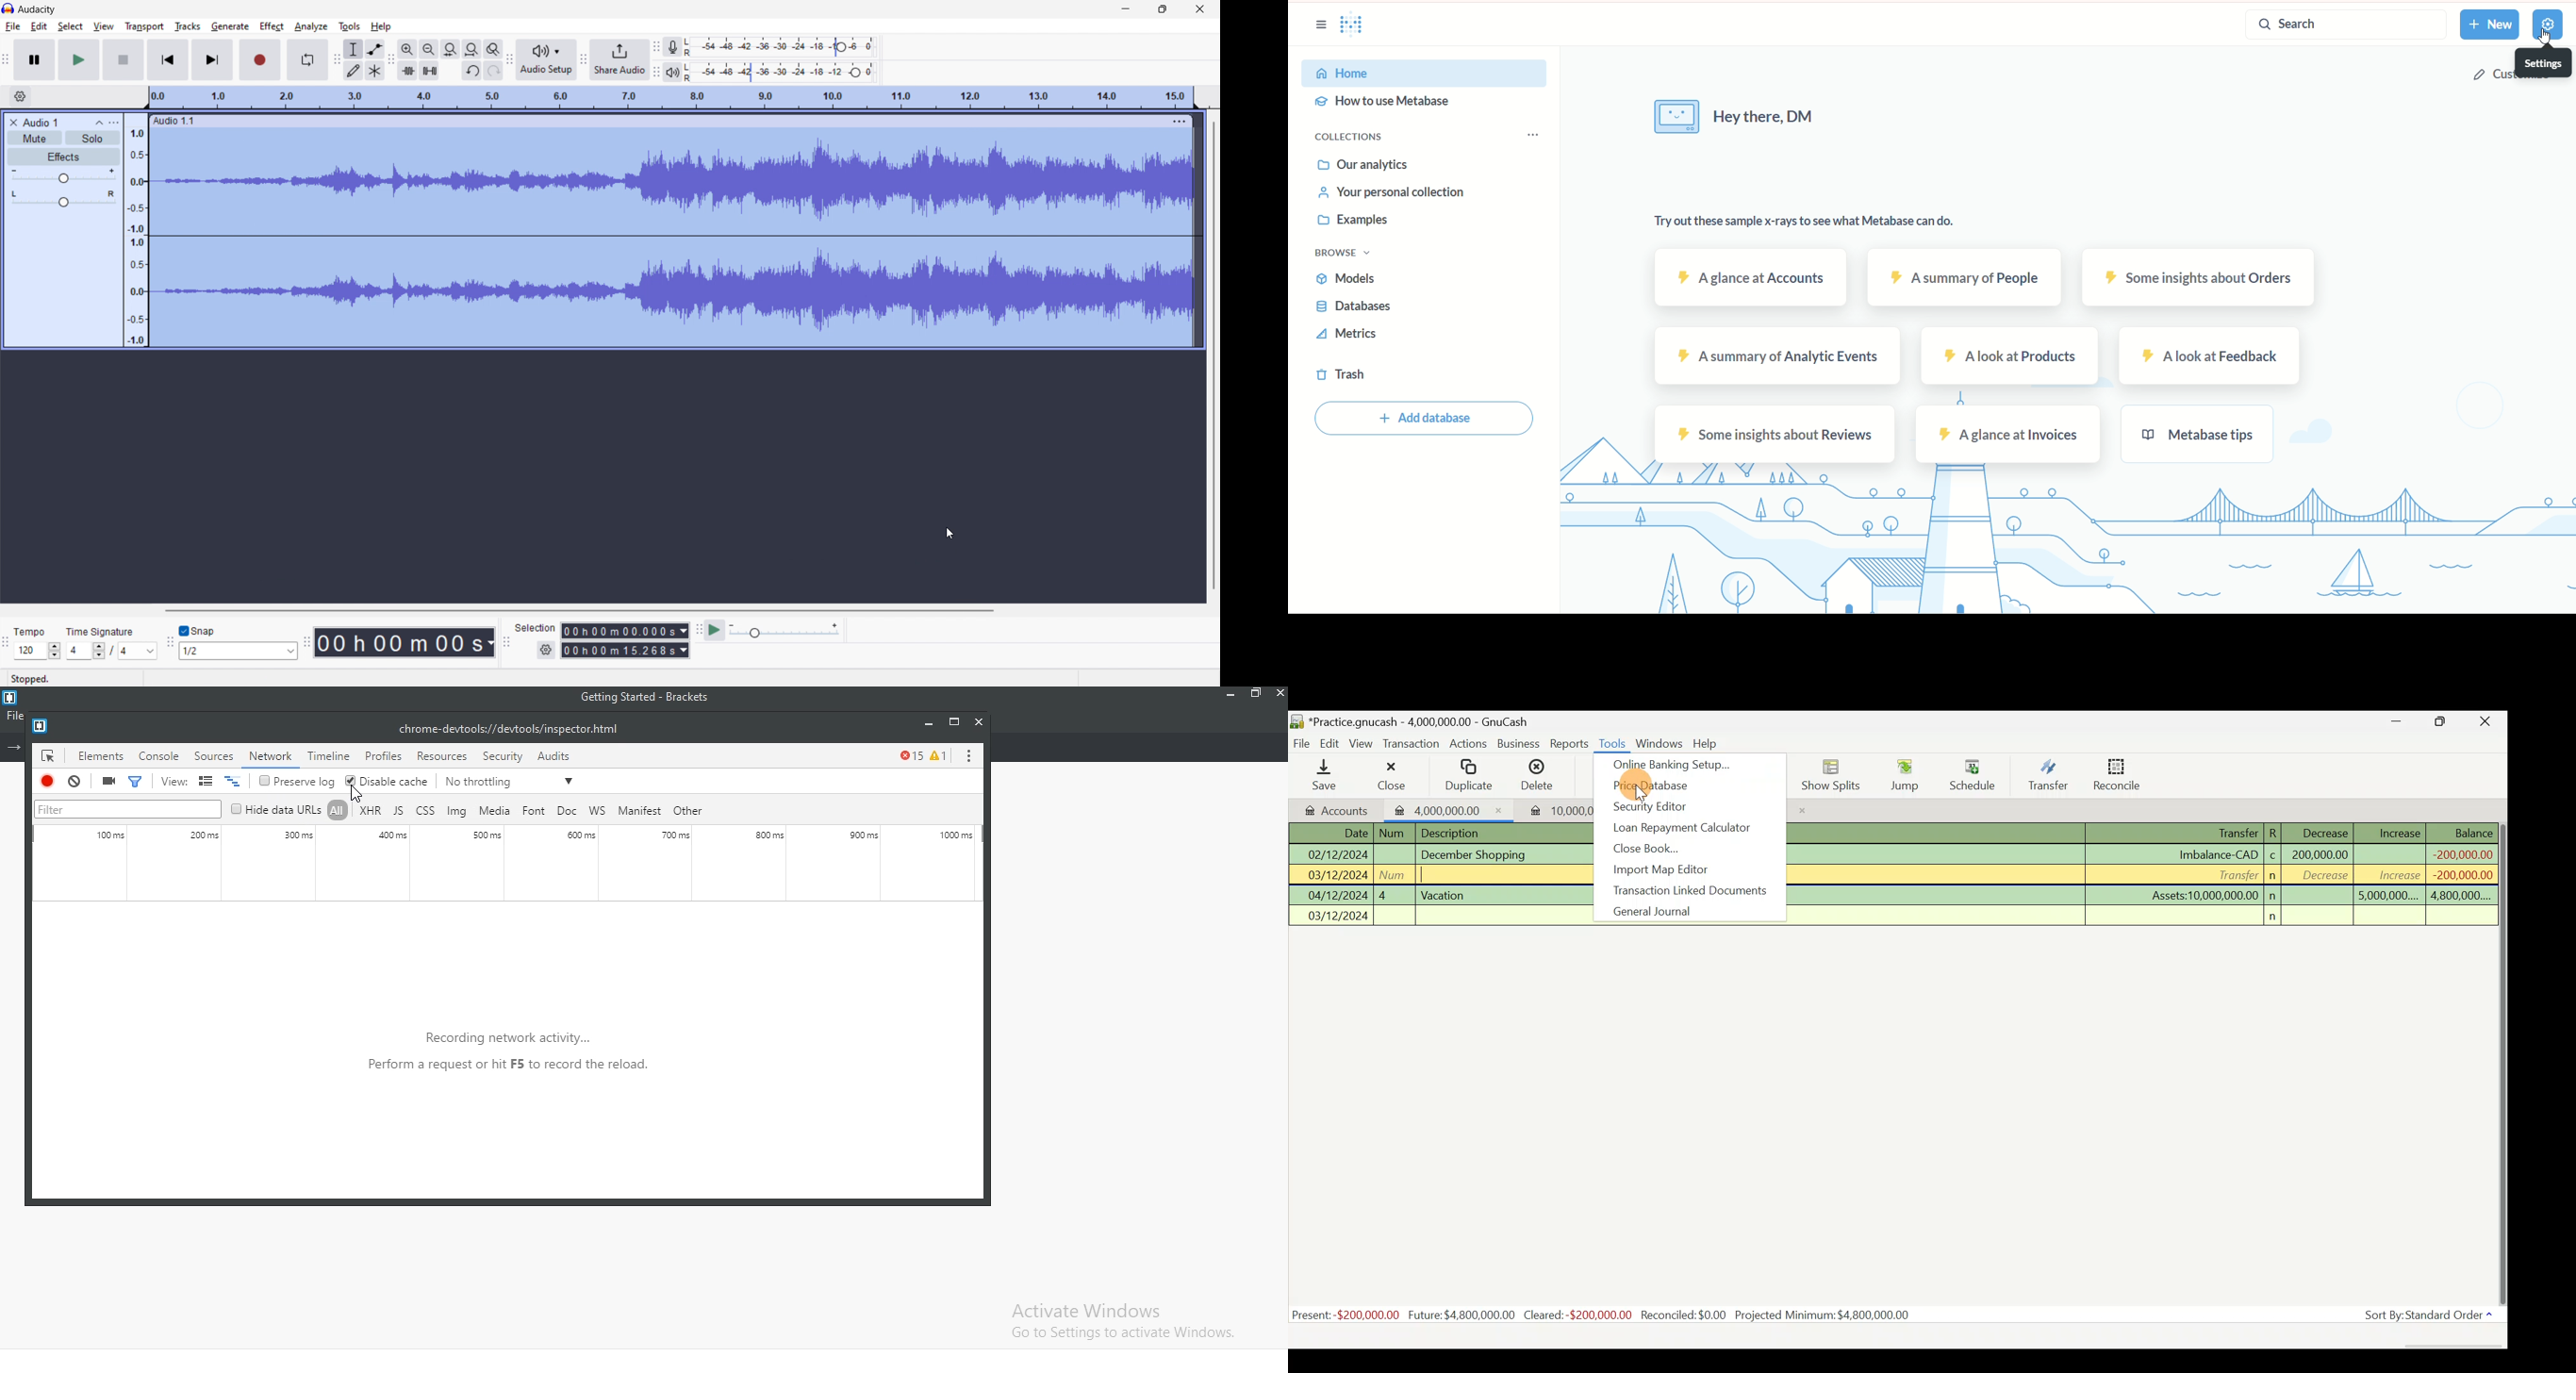 The width and height of the screenshot is (2576, 1400). What do you see at coordinates (20, 97) in the screenshot?
I see `timeline settings` at bounding box center [20, 97].